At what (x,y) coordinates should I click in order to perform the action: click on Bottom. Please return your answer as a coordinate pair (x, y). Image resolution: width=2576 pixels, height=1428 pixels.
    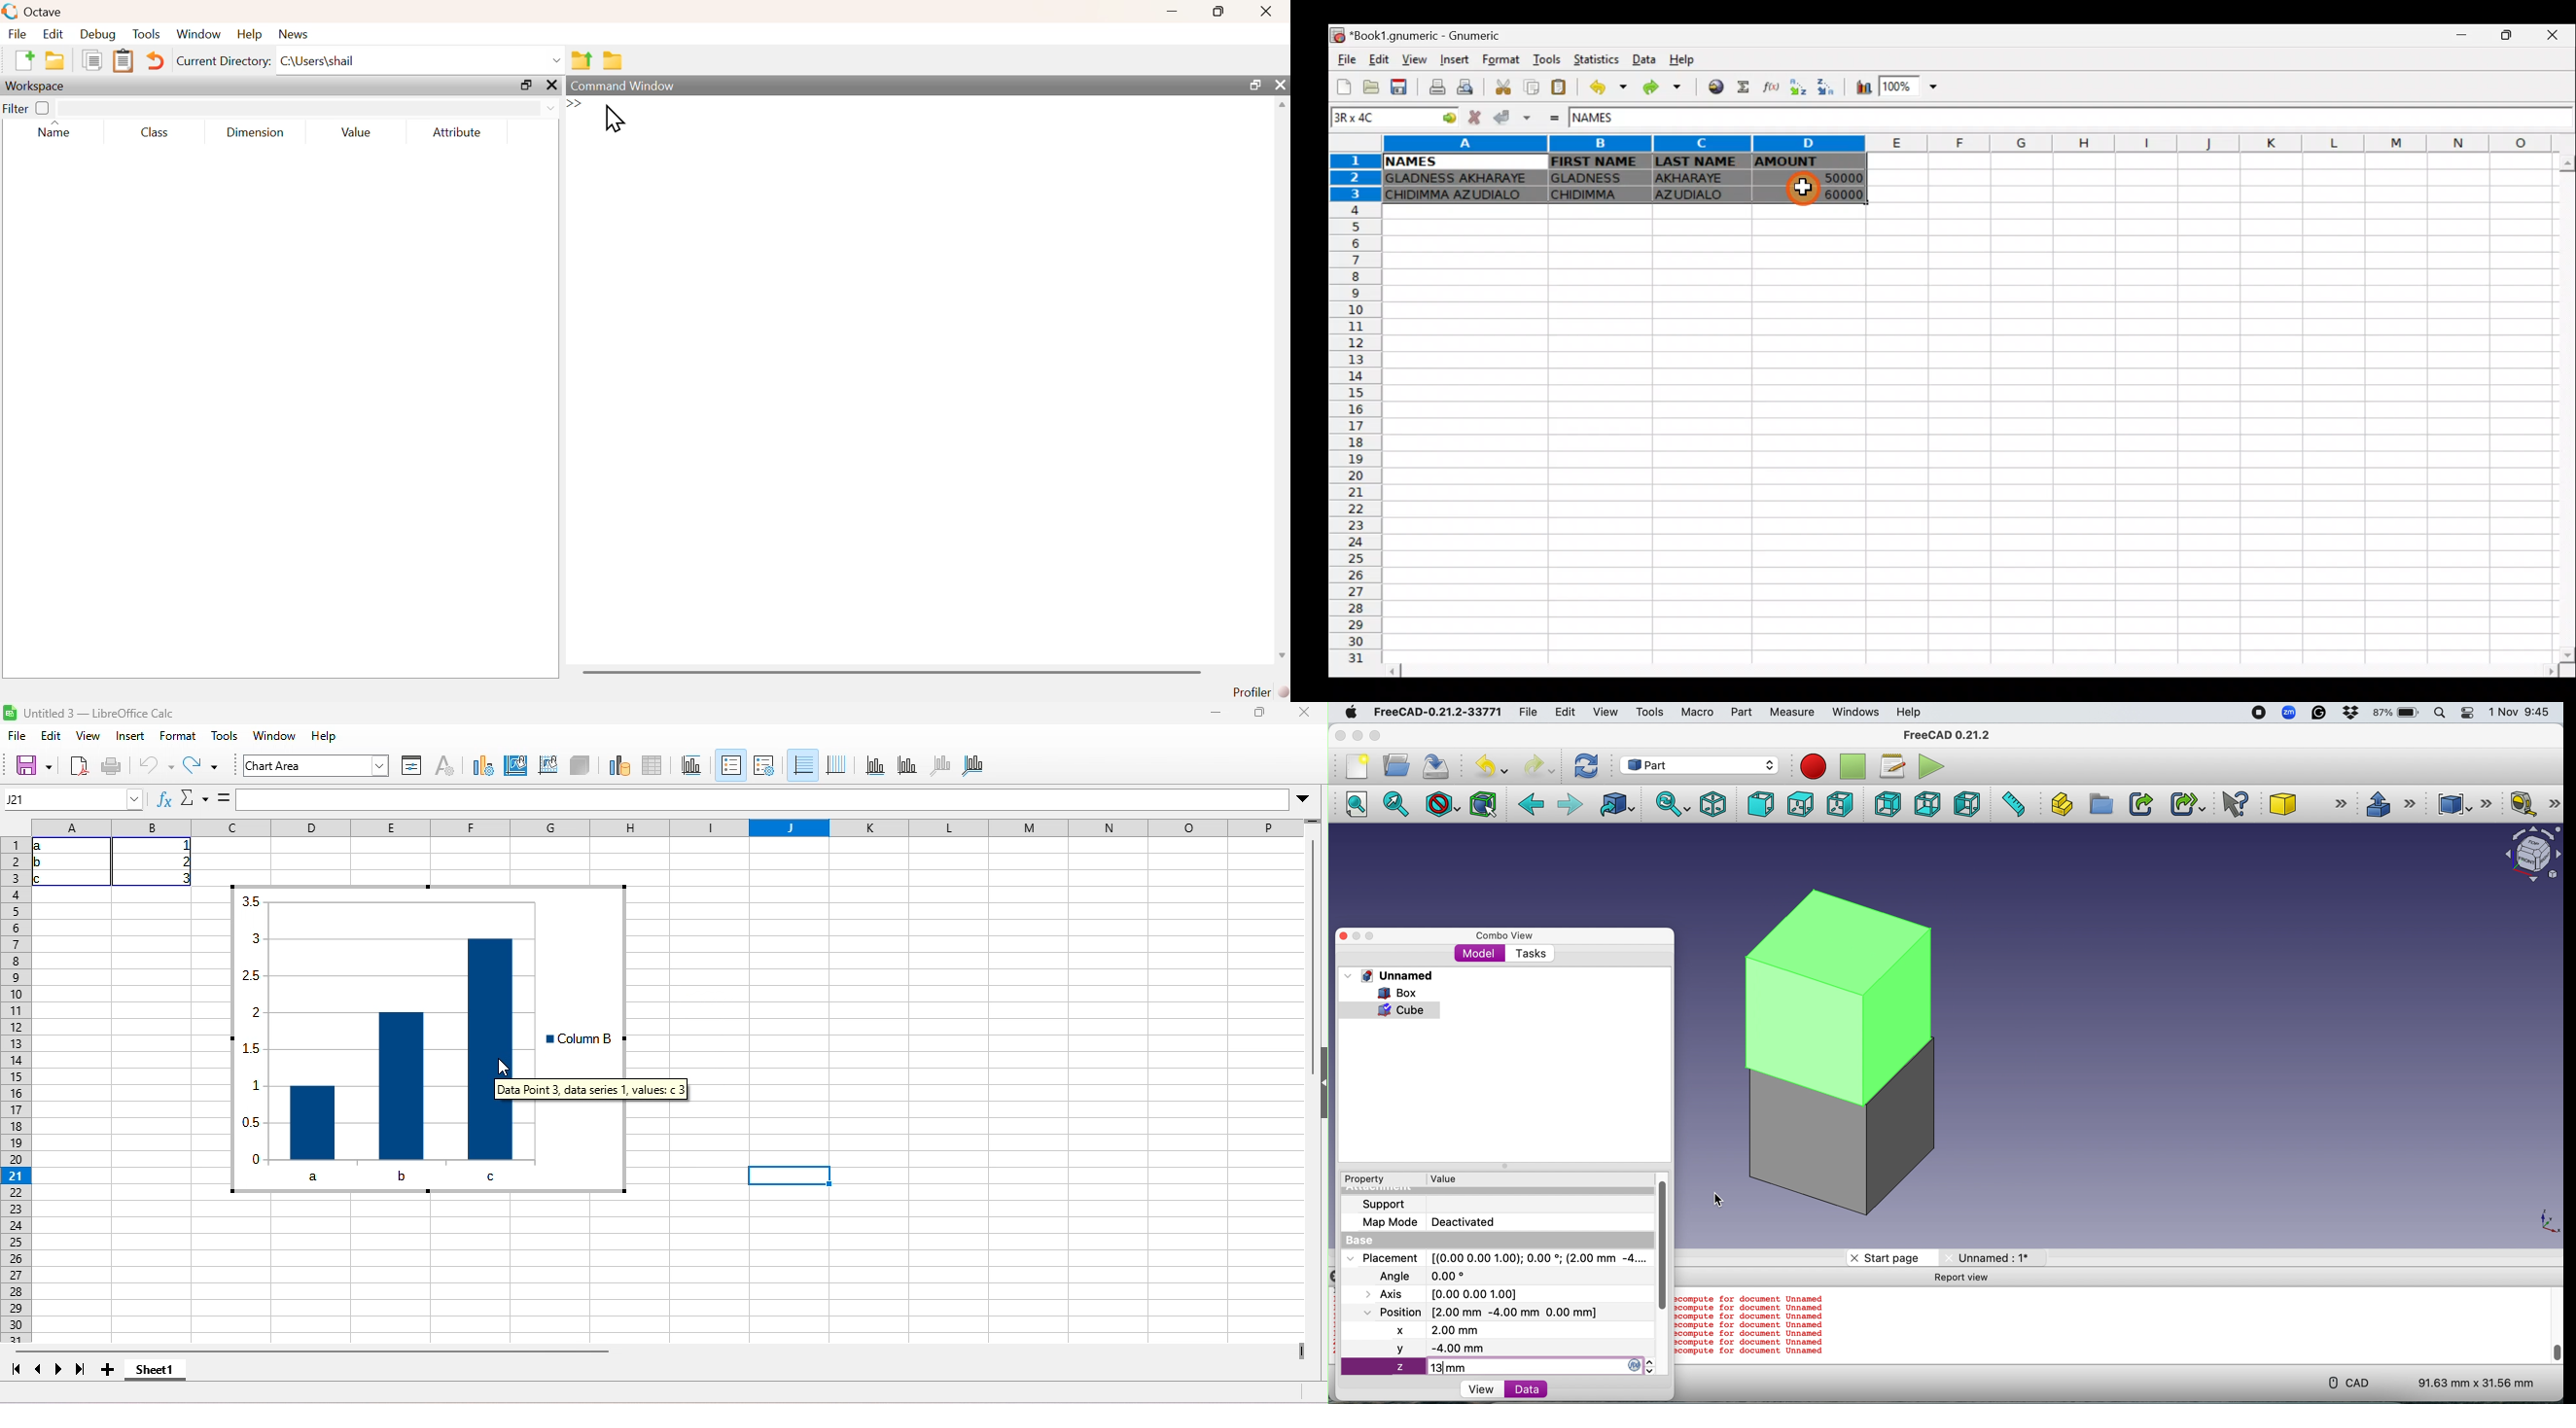
    Looking at the image, I should click on (1927, 804).